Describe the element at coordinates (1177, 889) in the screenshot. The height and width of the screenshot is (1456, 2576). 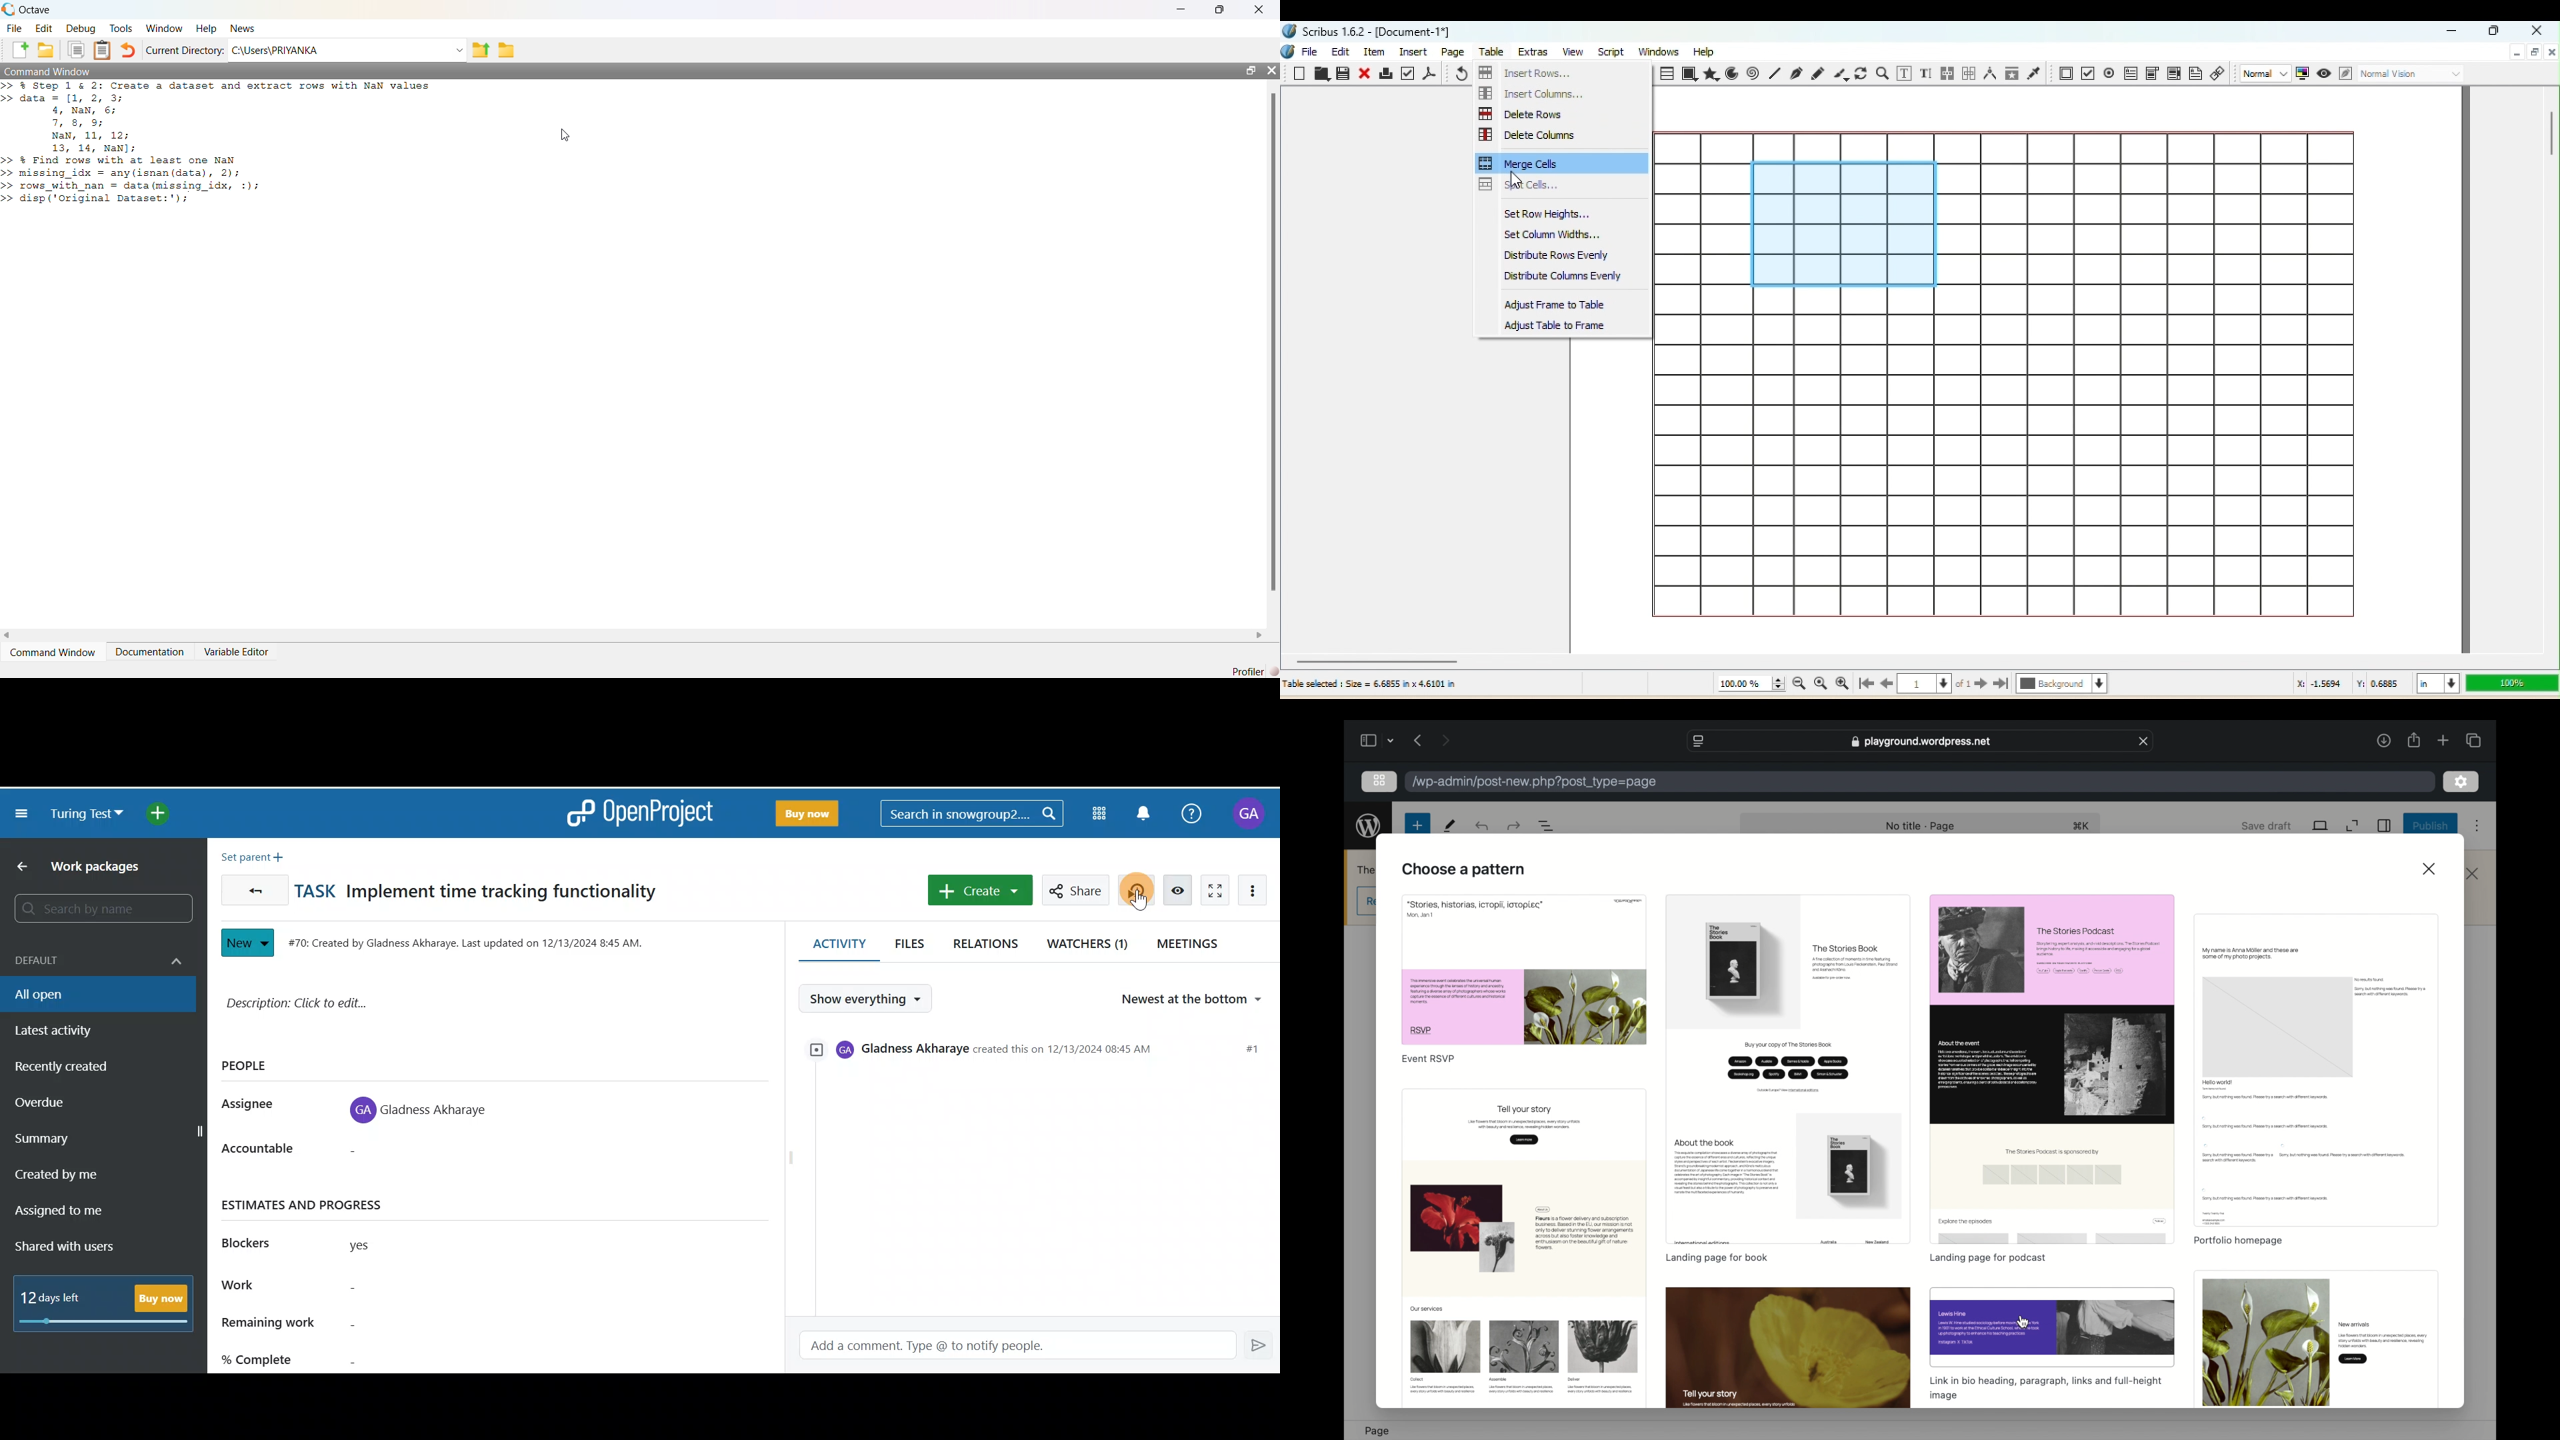
I see `Unwatch work package` at that location.